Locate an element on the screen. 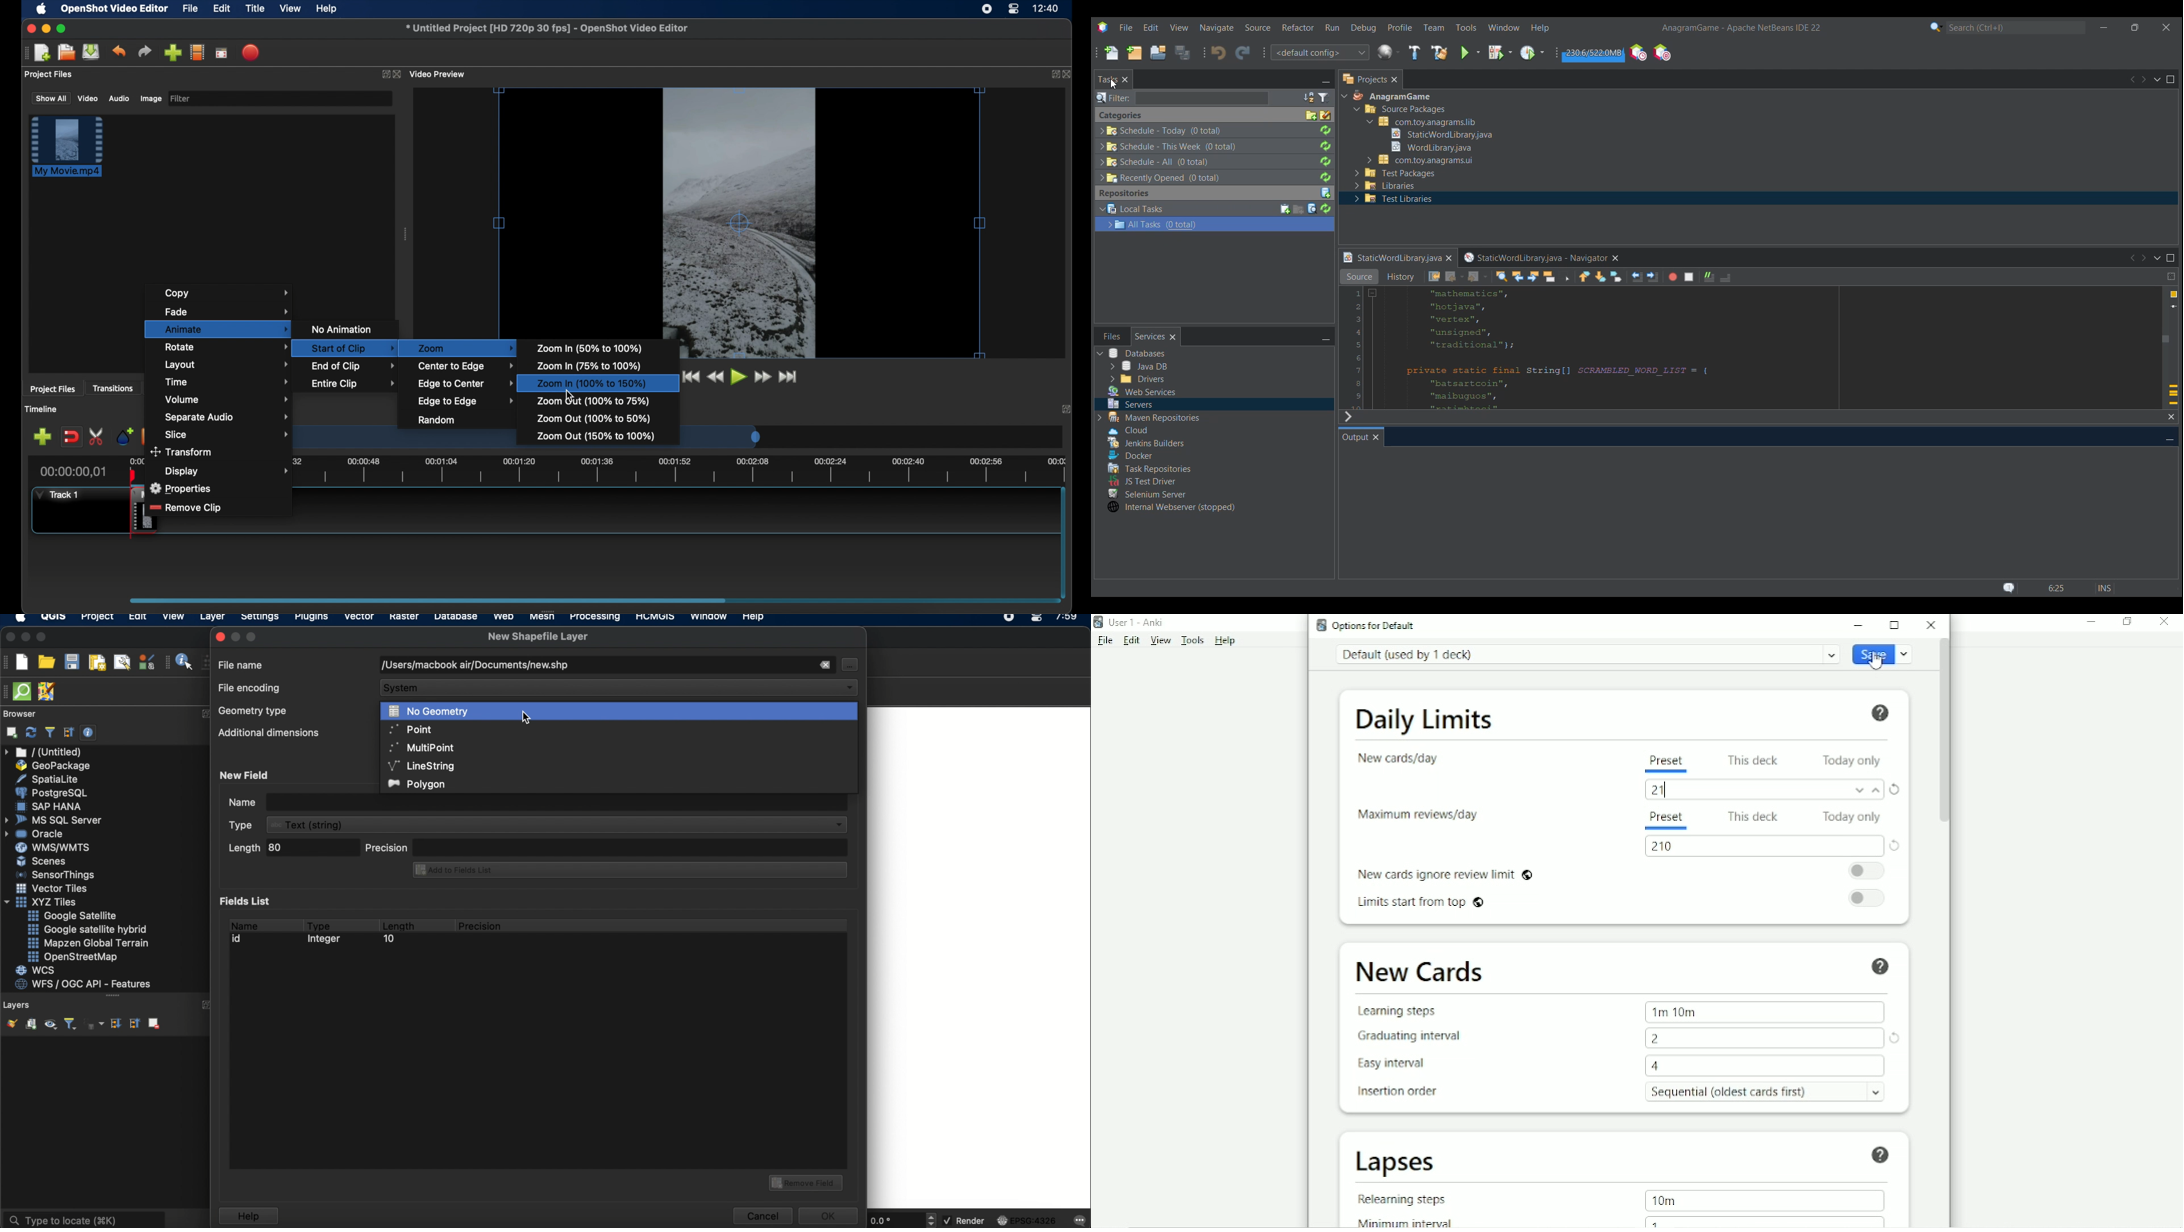 This screenshot has height=1232, width=2184. Insertion order is located at coordinates (1399, 1092).